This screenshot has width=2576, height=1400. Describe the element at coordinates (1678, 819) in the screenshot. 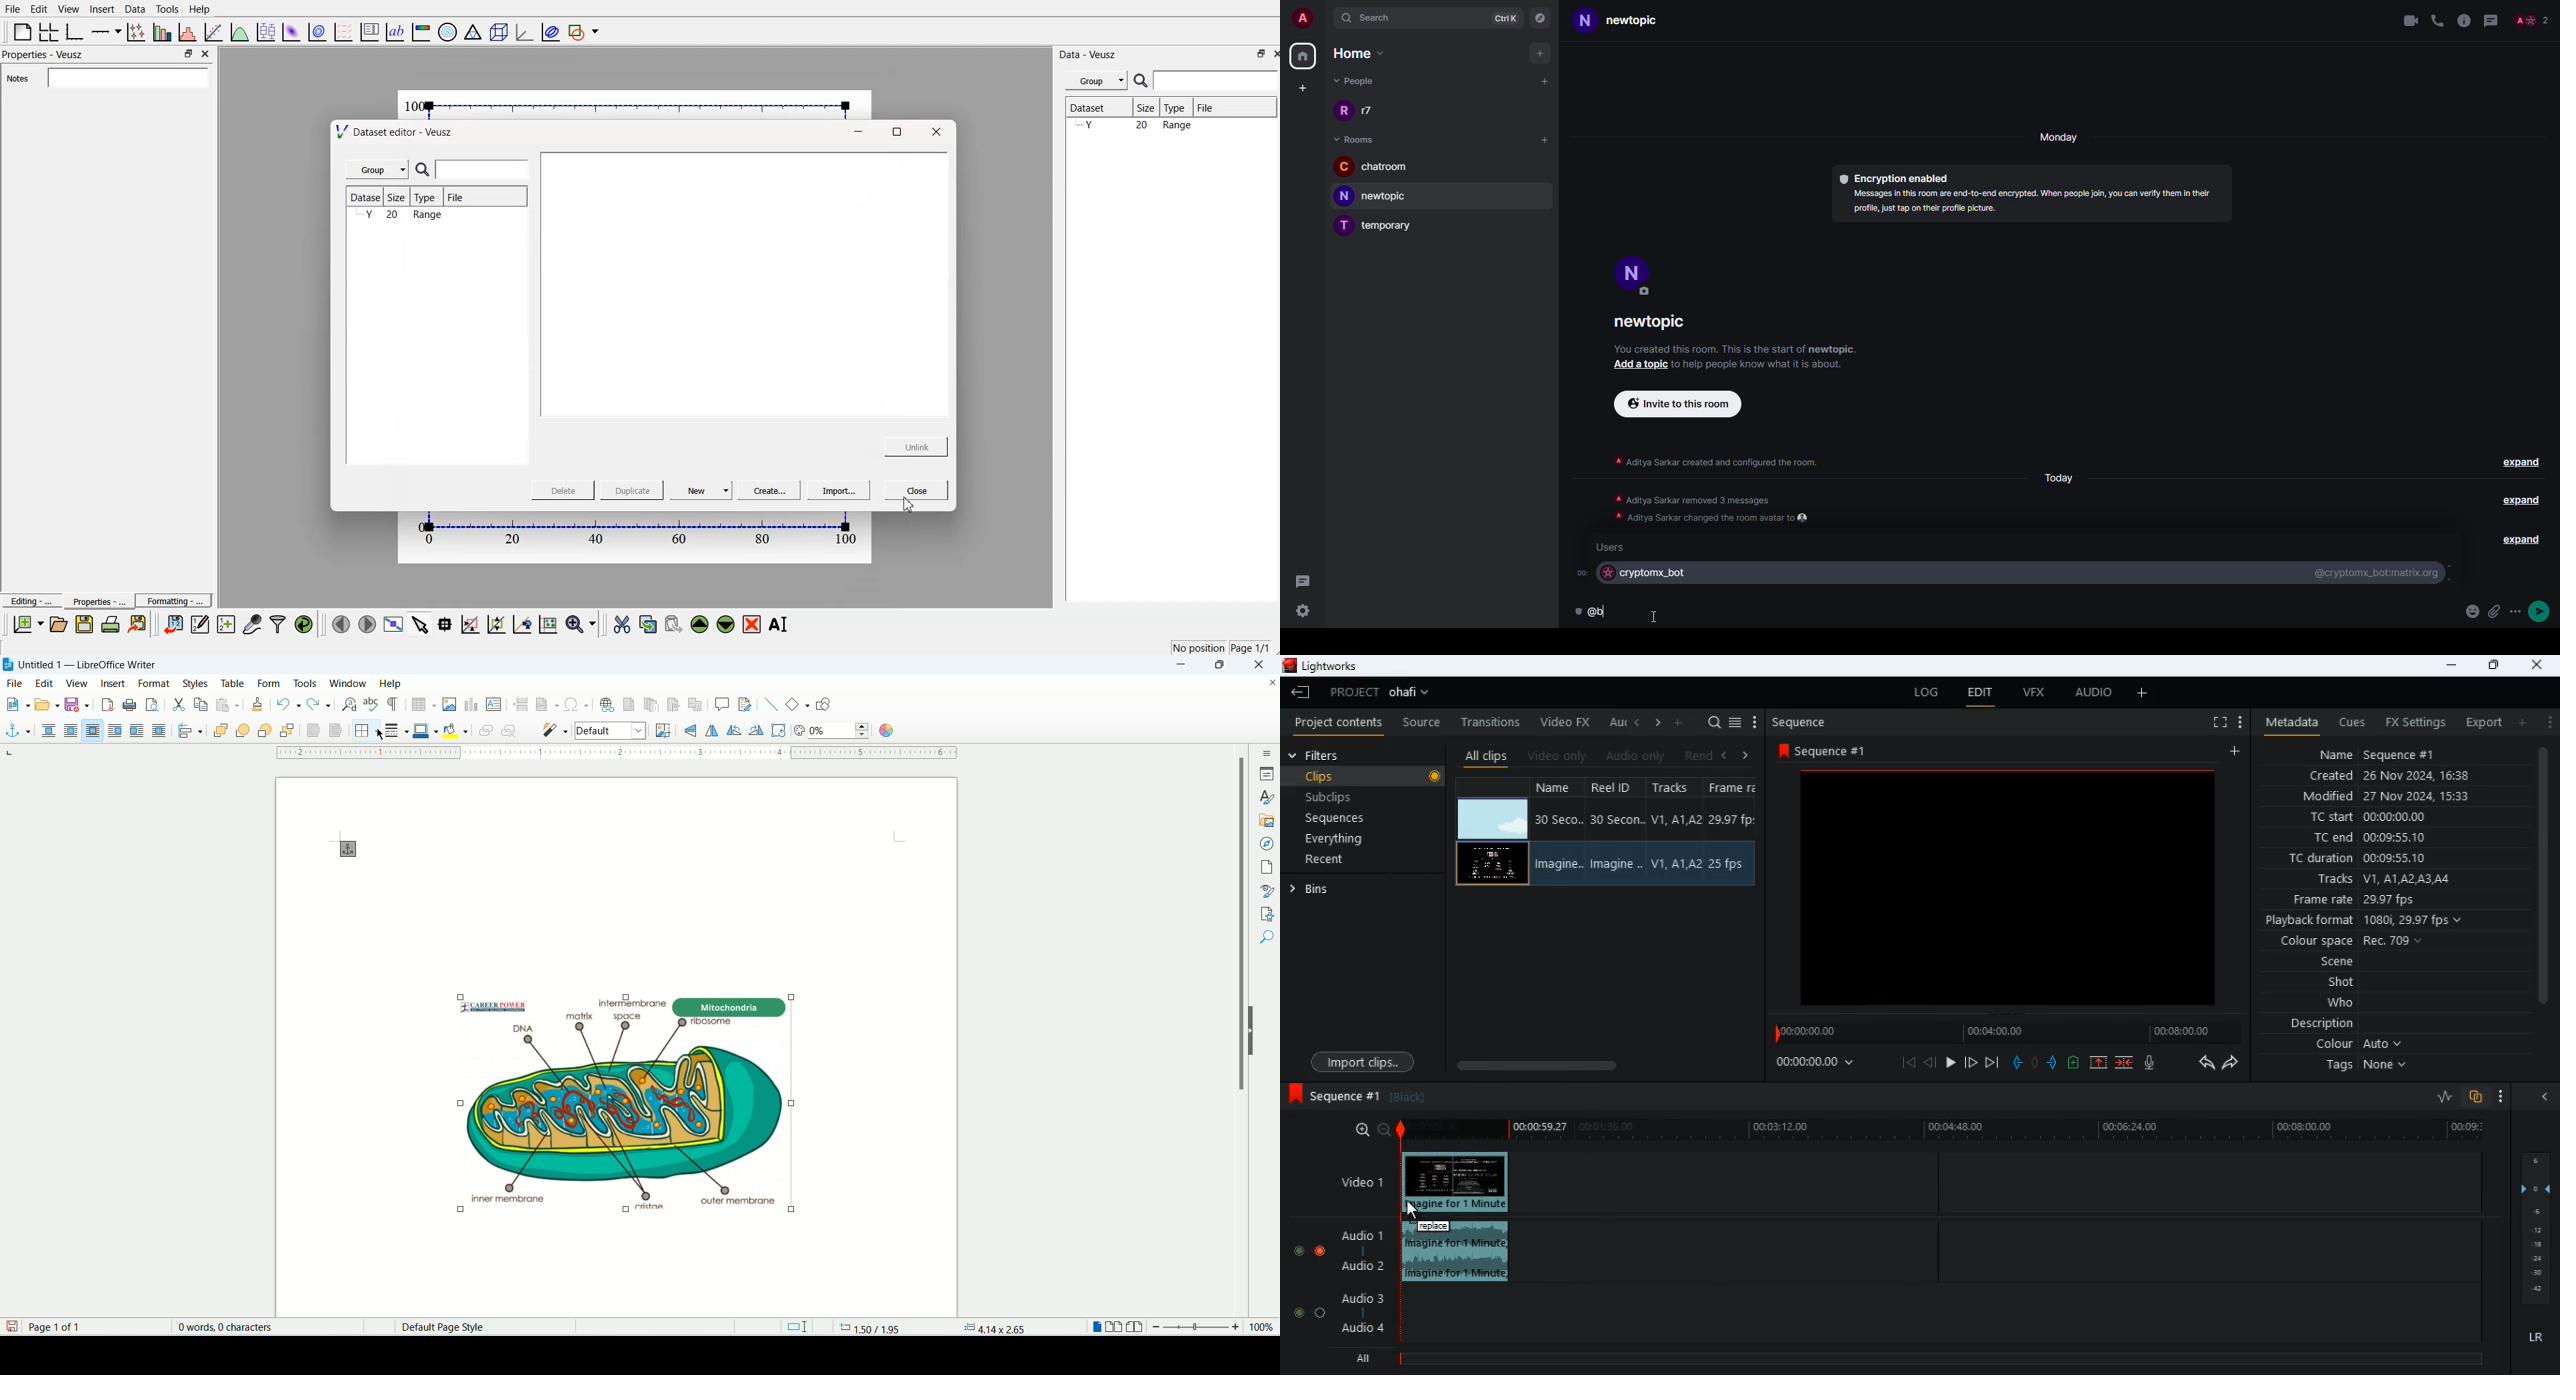

I see `Track` at that location.